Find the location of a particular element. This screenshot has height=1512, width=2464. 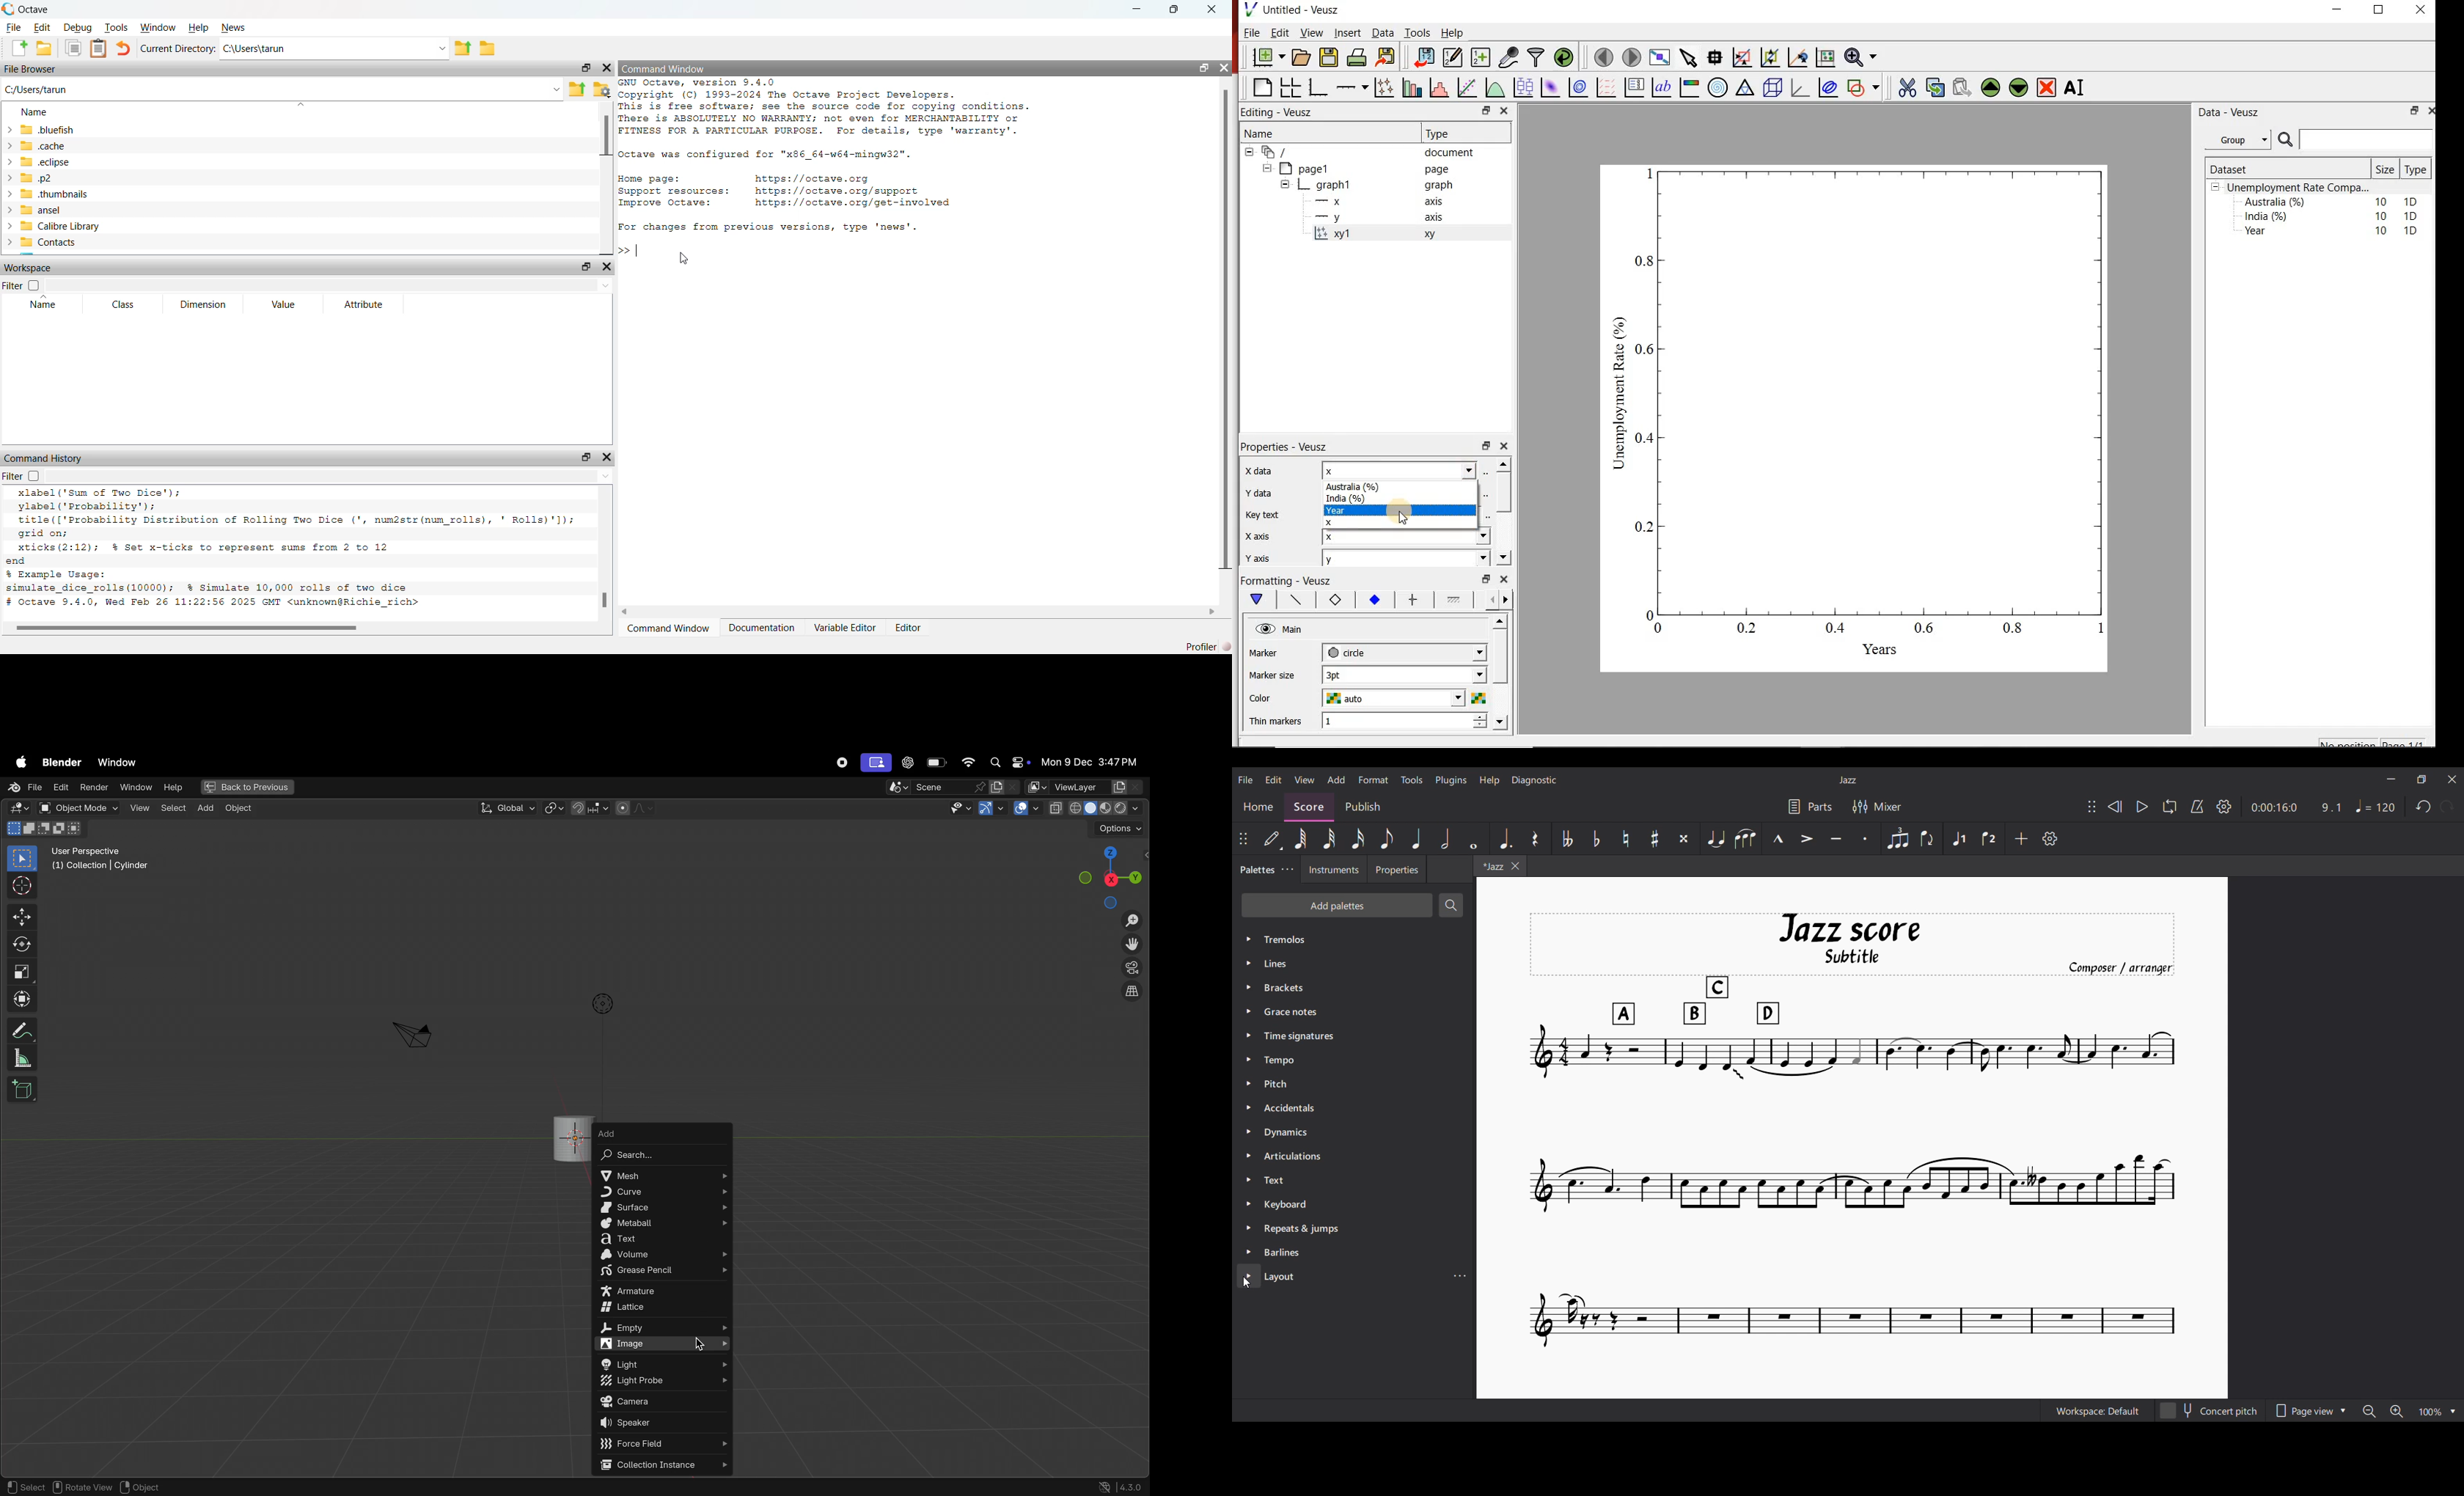

Folder upload is located at coordinates (577, 90).